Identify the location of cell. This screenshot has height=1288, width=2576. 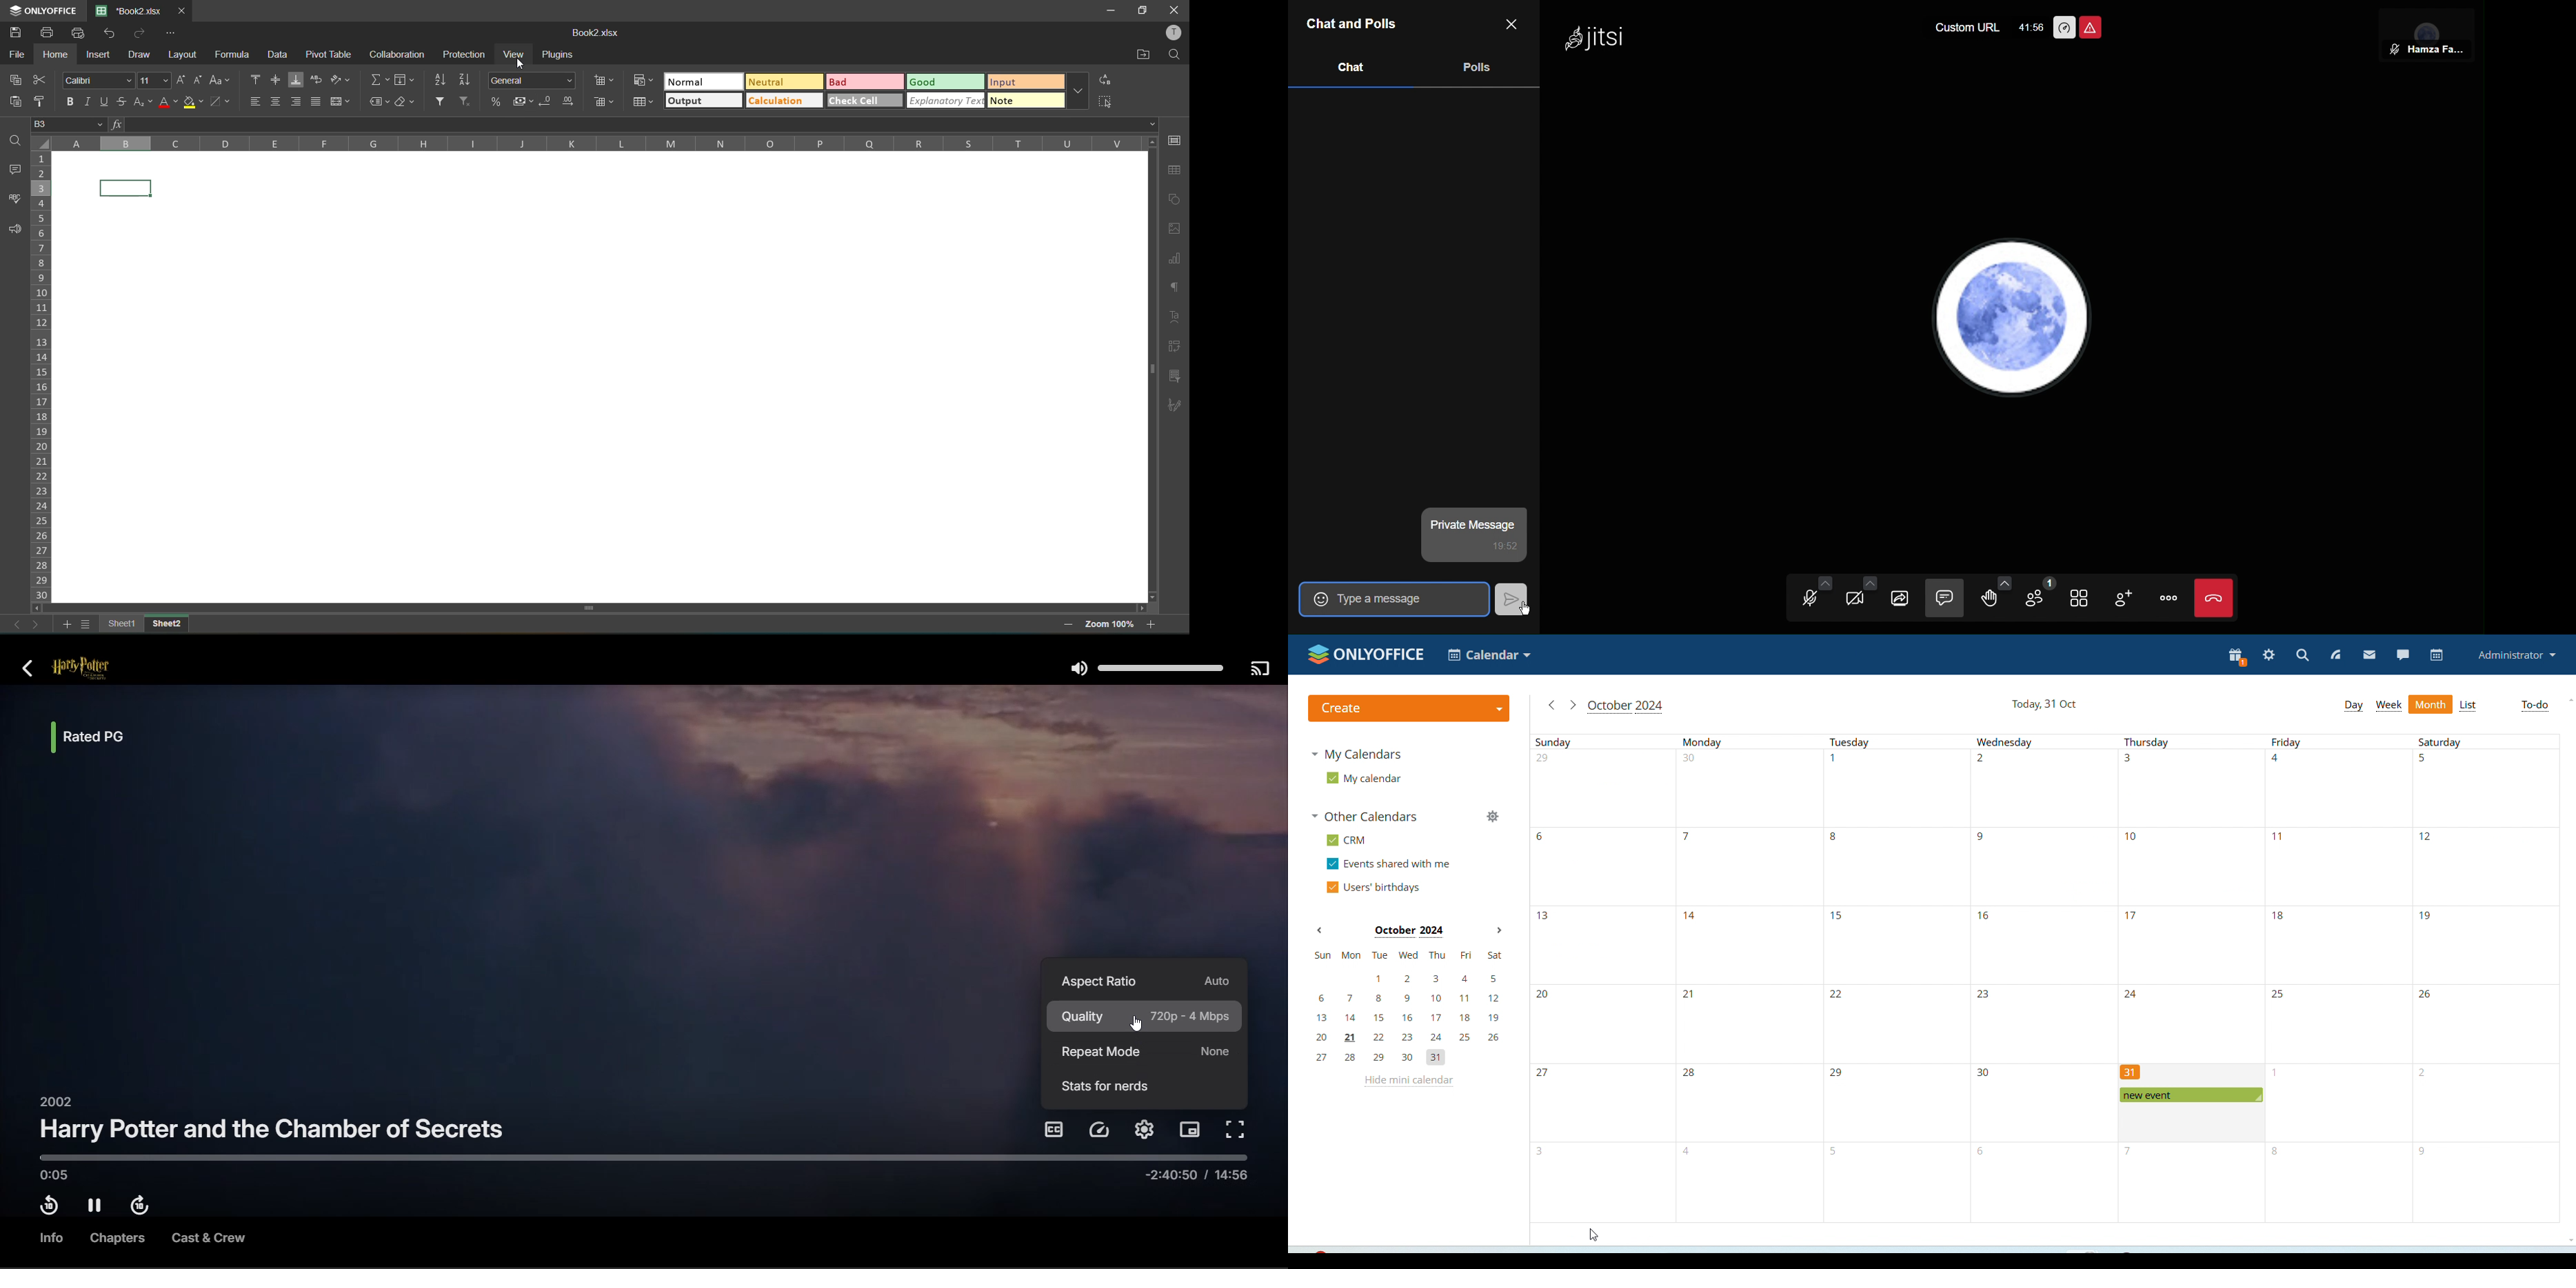
(128, 188).